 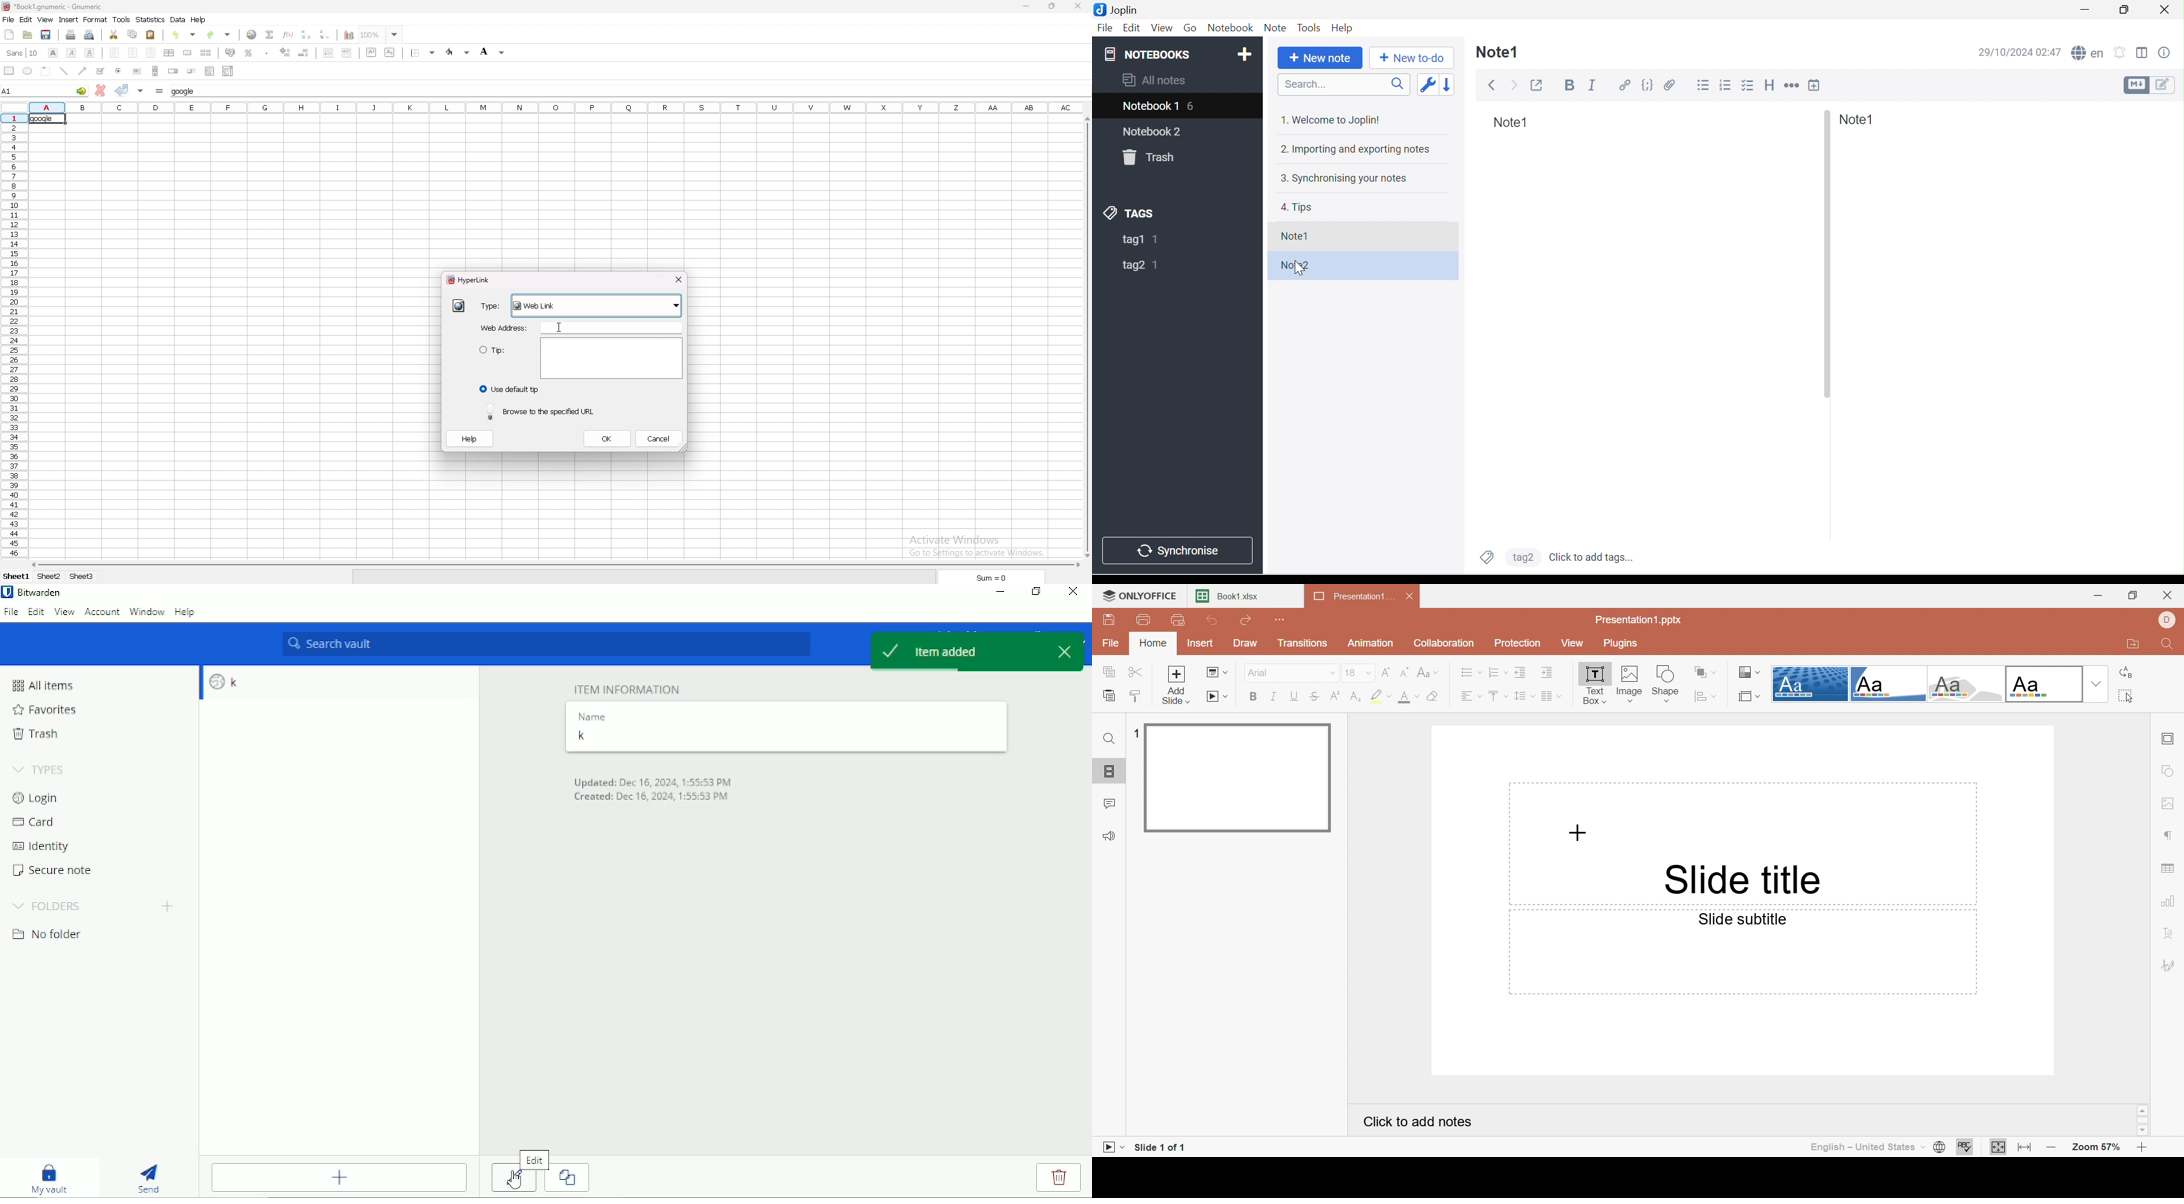 What do you see at coordinates (1148, 158) in the screenshot?
I see `Trash` at bounding box center [1148, 158].